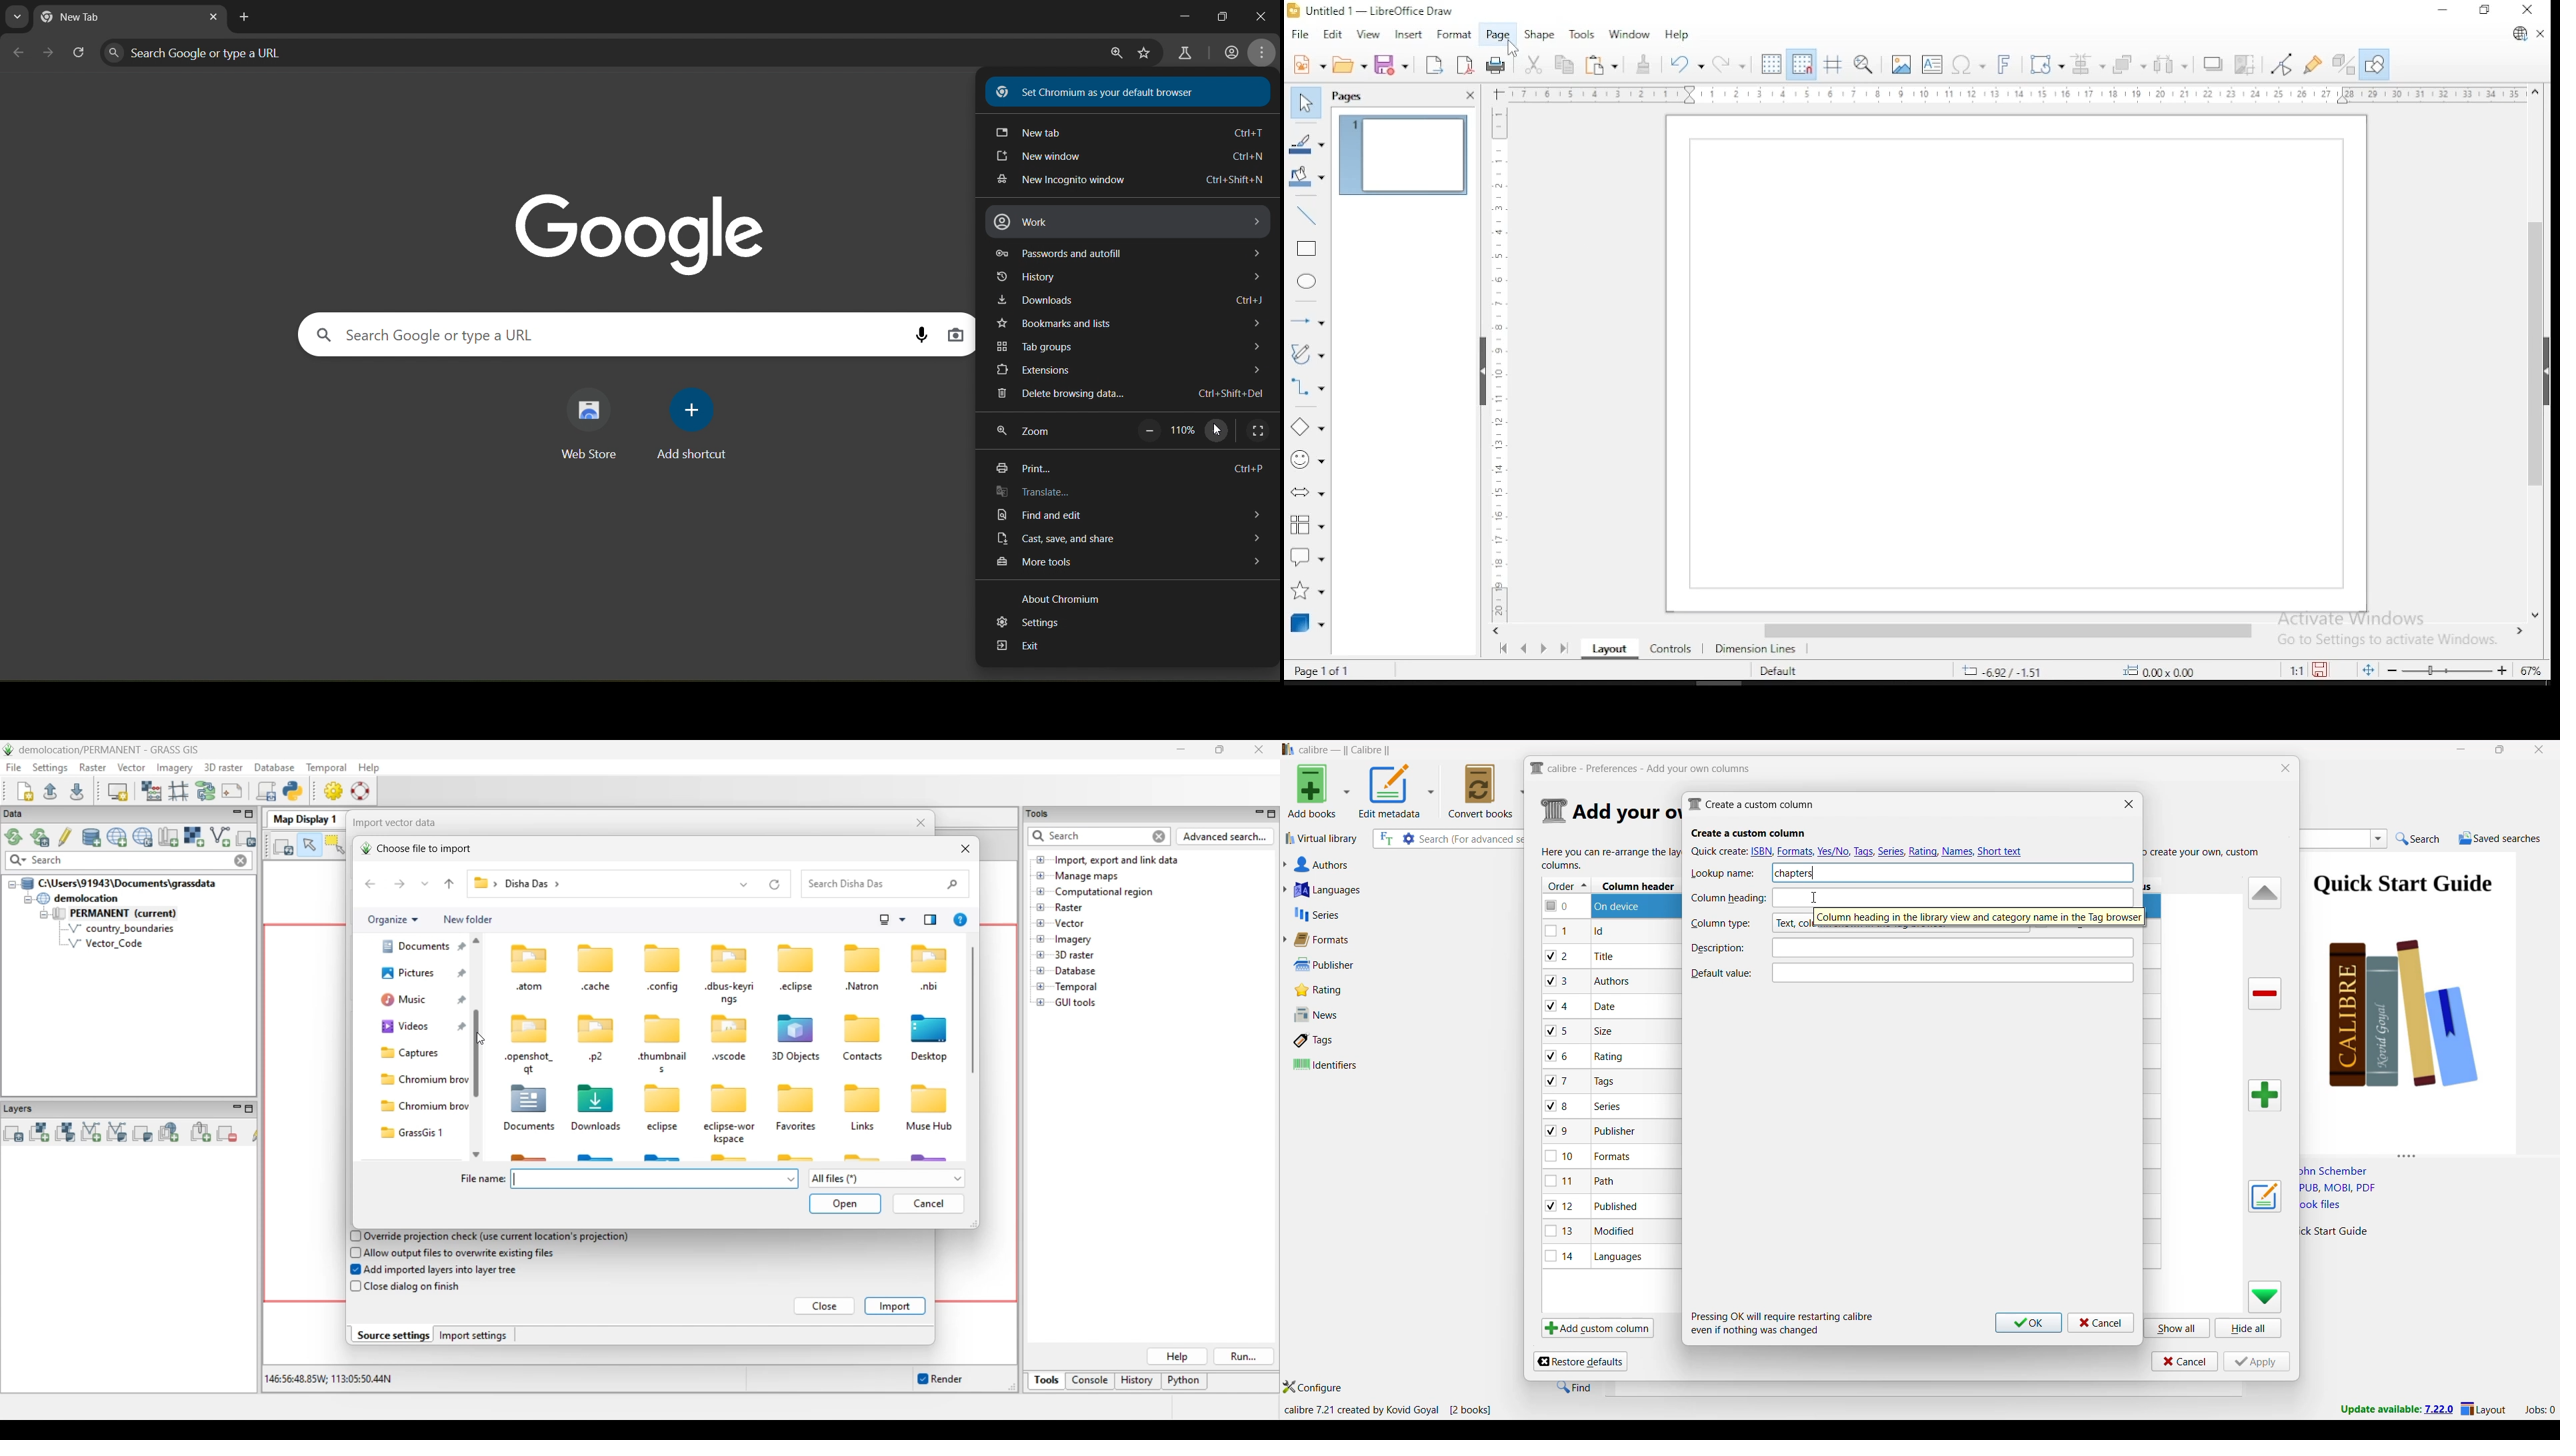 Image resolution: width=2576 pixels, height=1456 pixels. What do you see at coordinates (1977, 872) in the screenshot?
I see `text` at bounding box center [1977, 872].